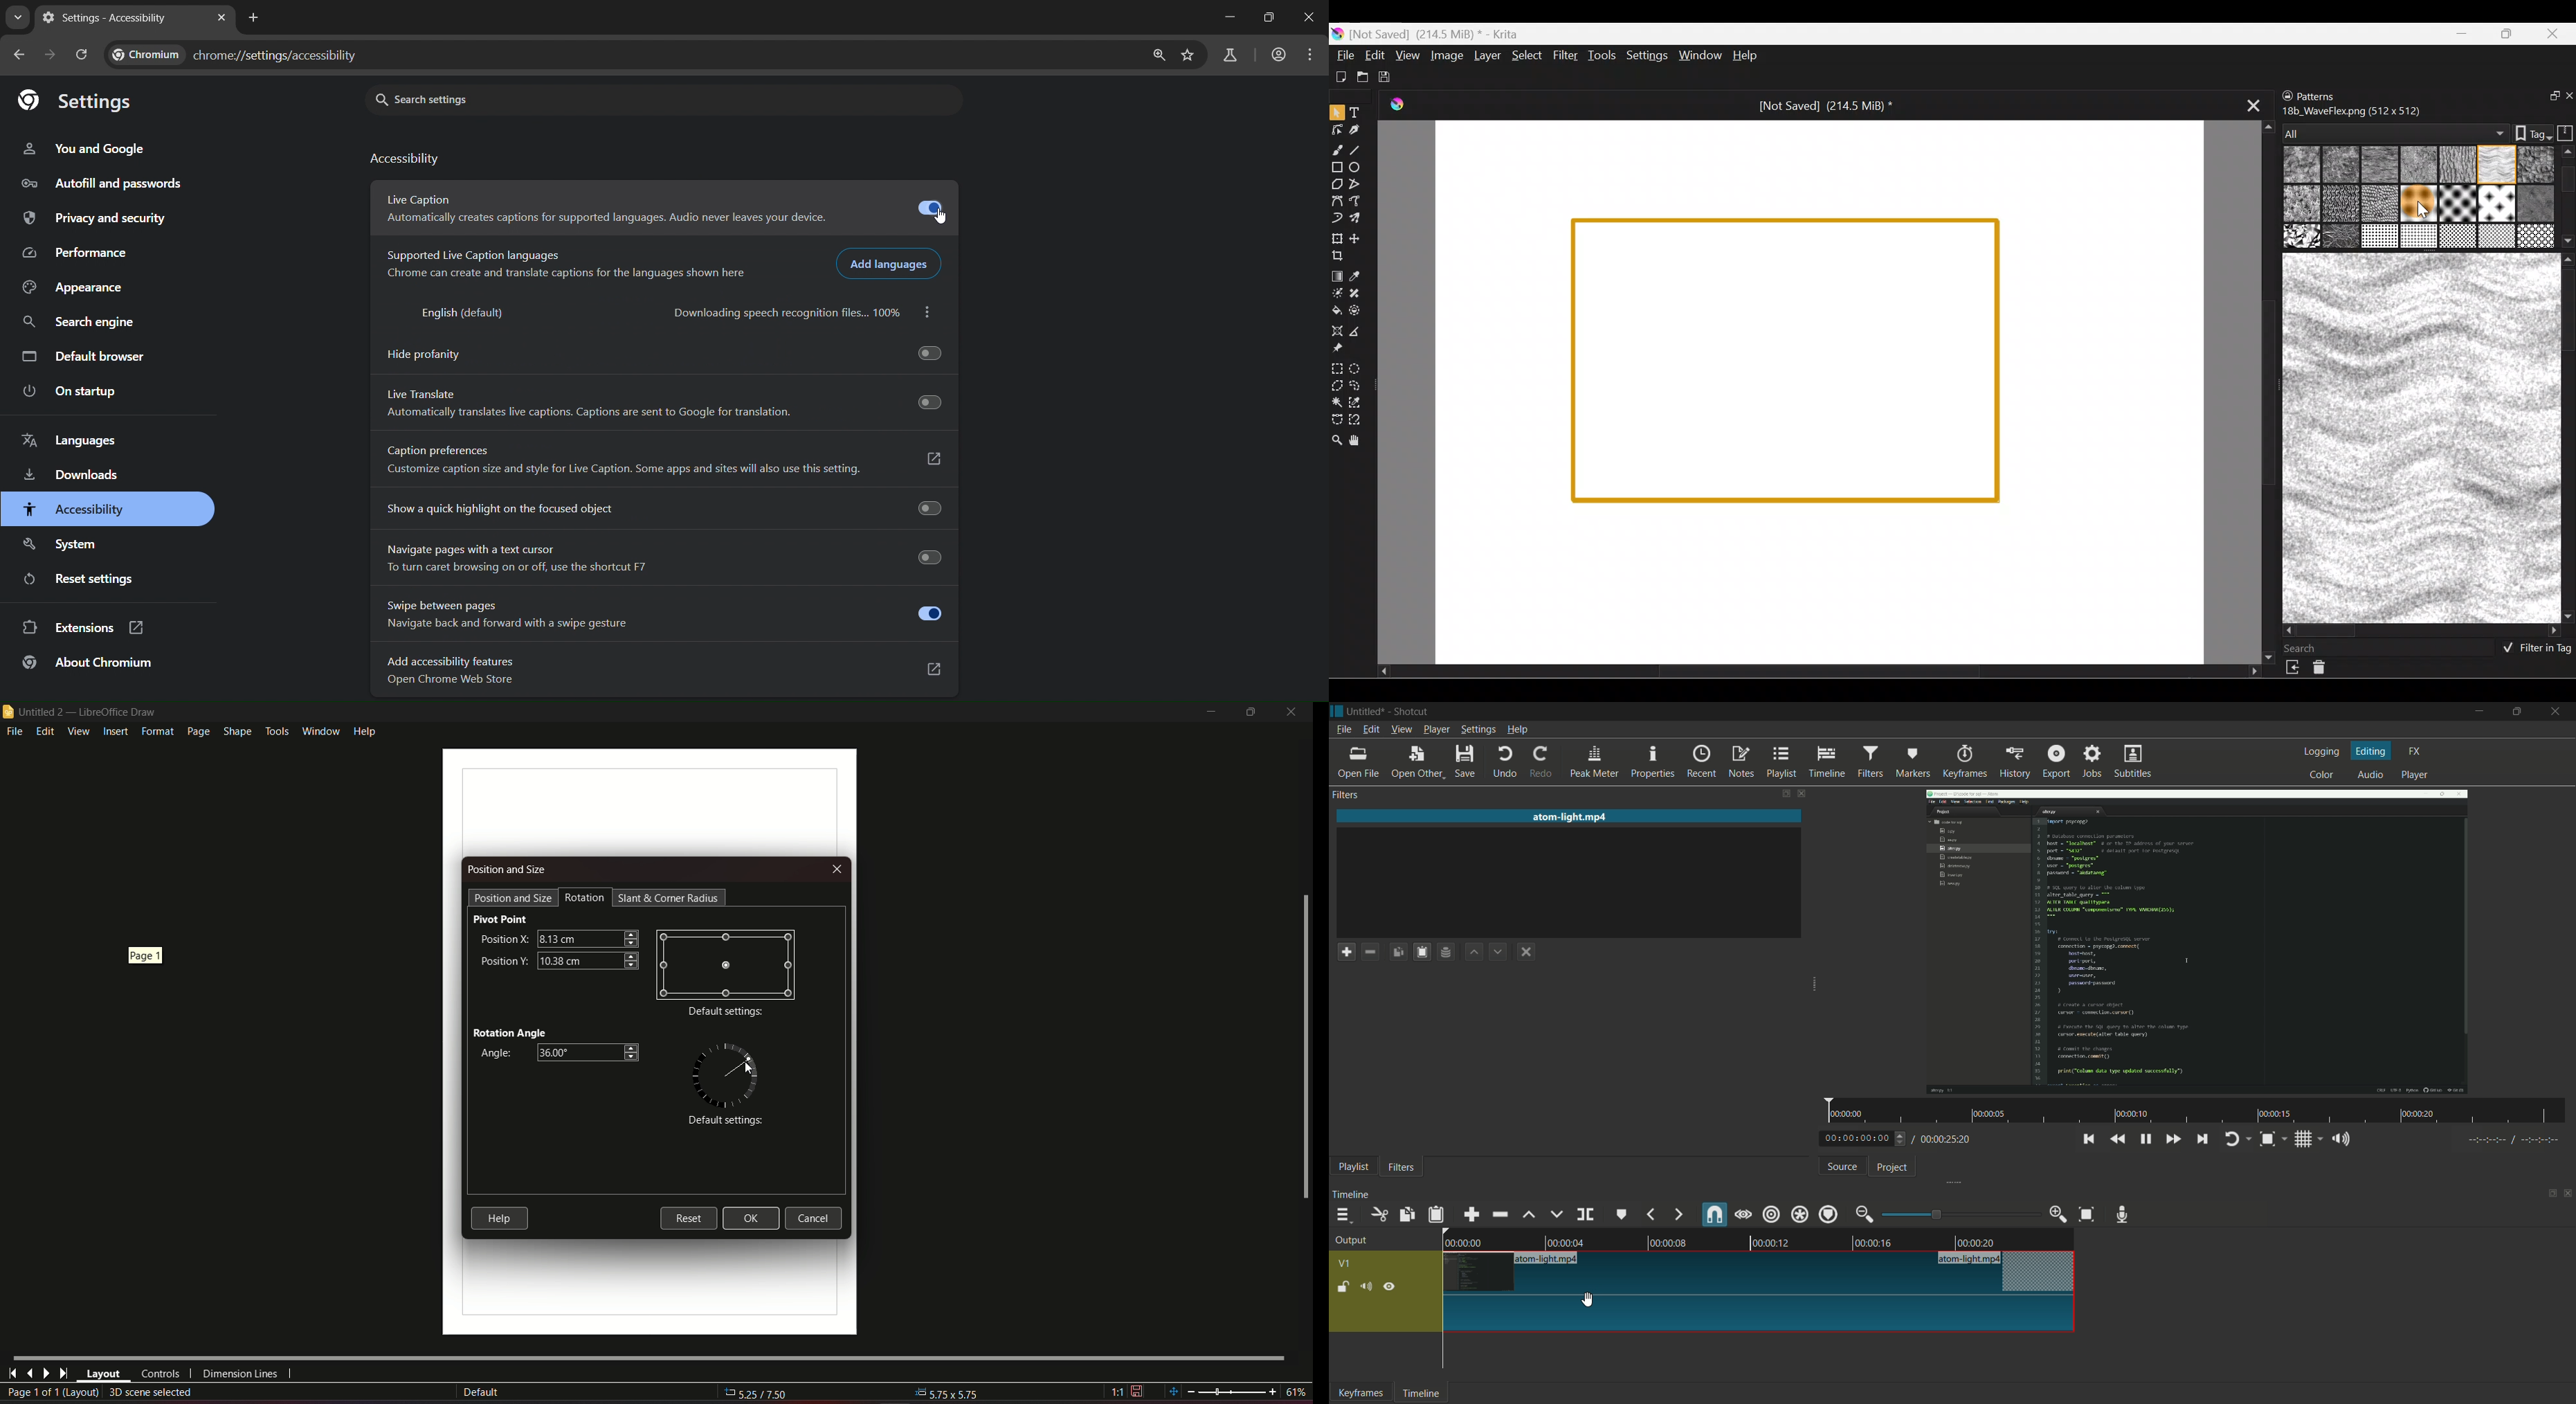 The width and height of the screenshot is (2576, 1428). Describe the element at coordinates (2248, 106) in the screenshot. I see `Close tab` at that location.